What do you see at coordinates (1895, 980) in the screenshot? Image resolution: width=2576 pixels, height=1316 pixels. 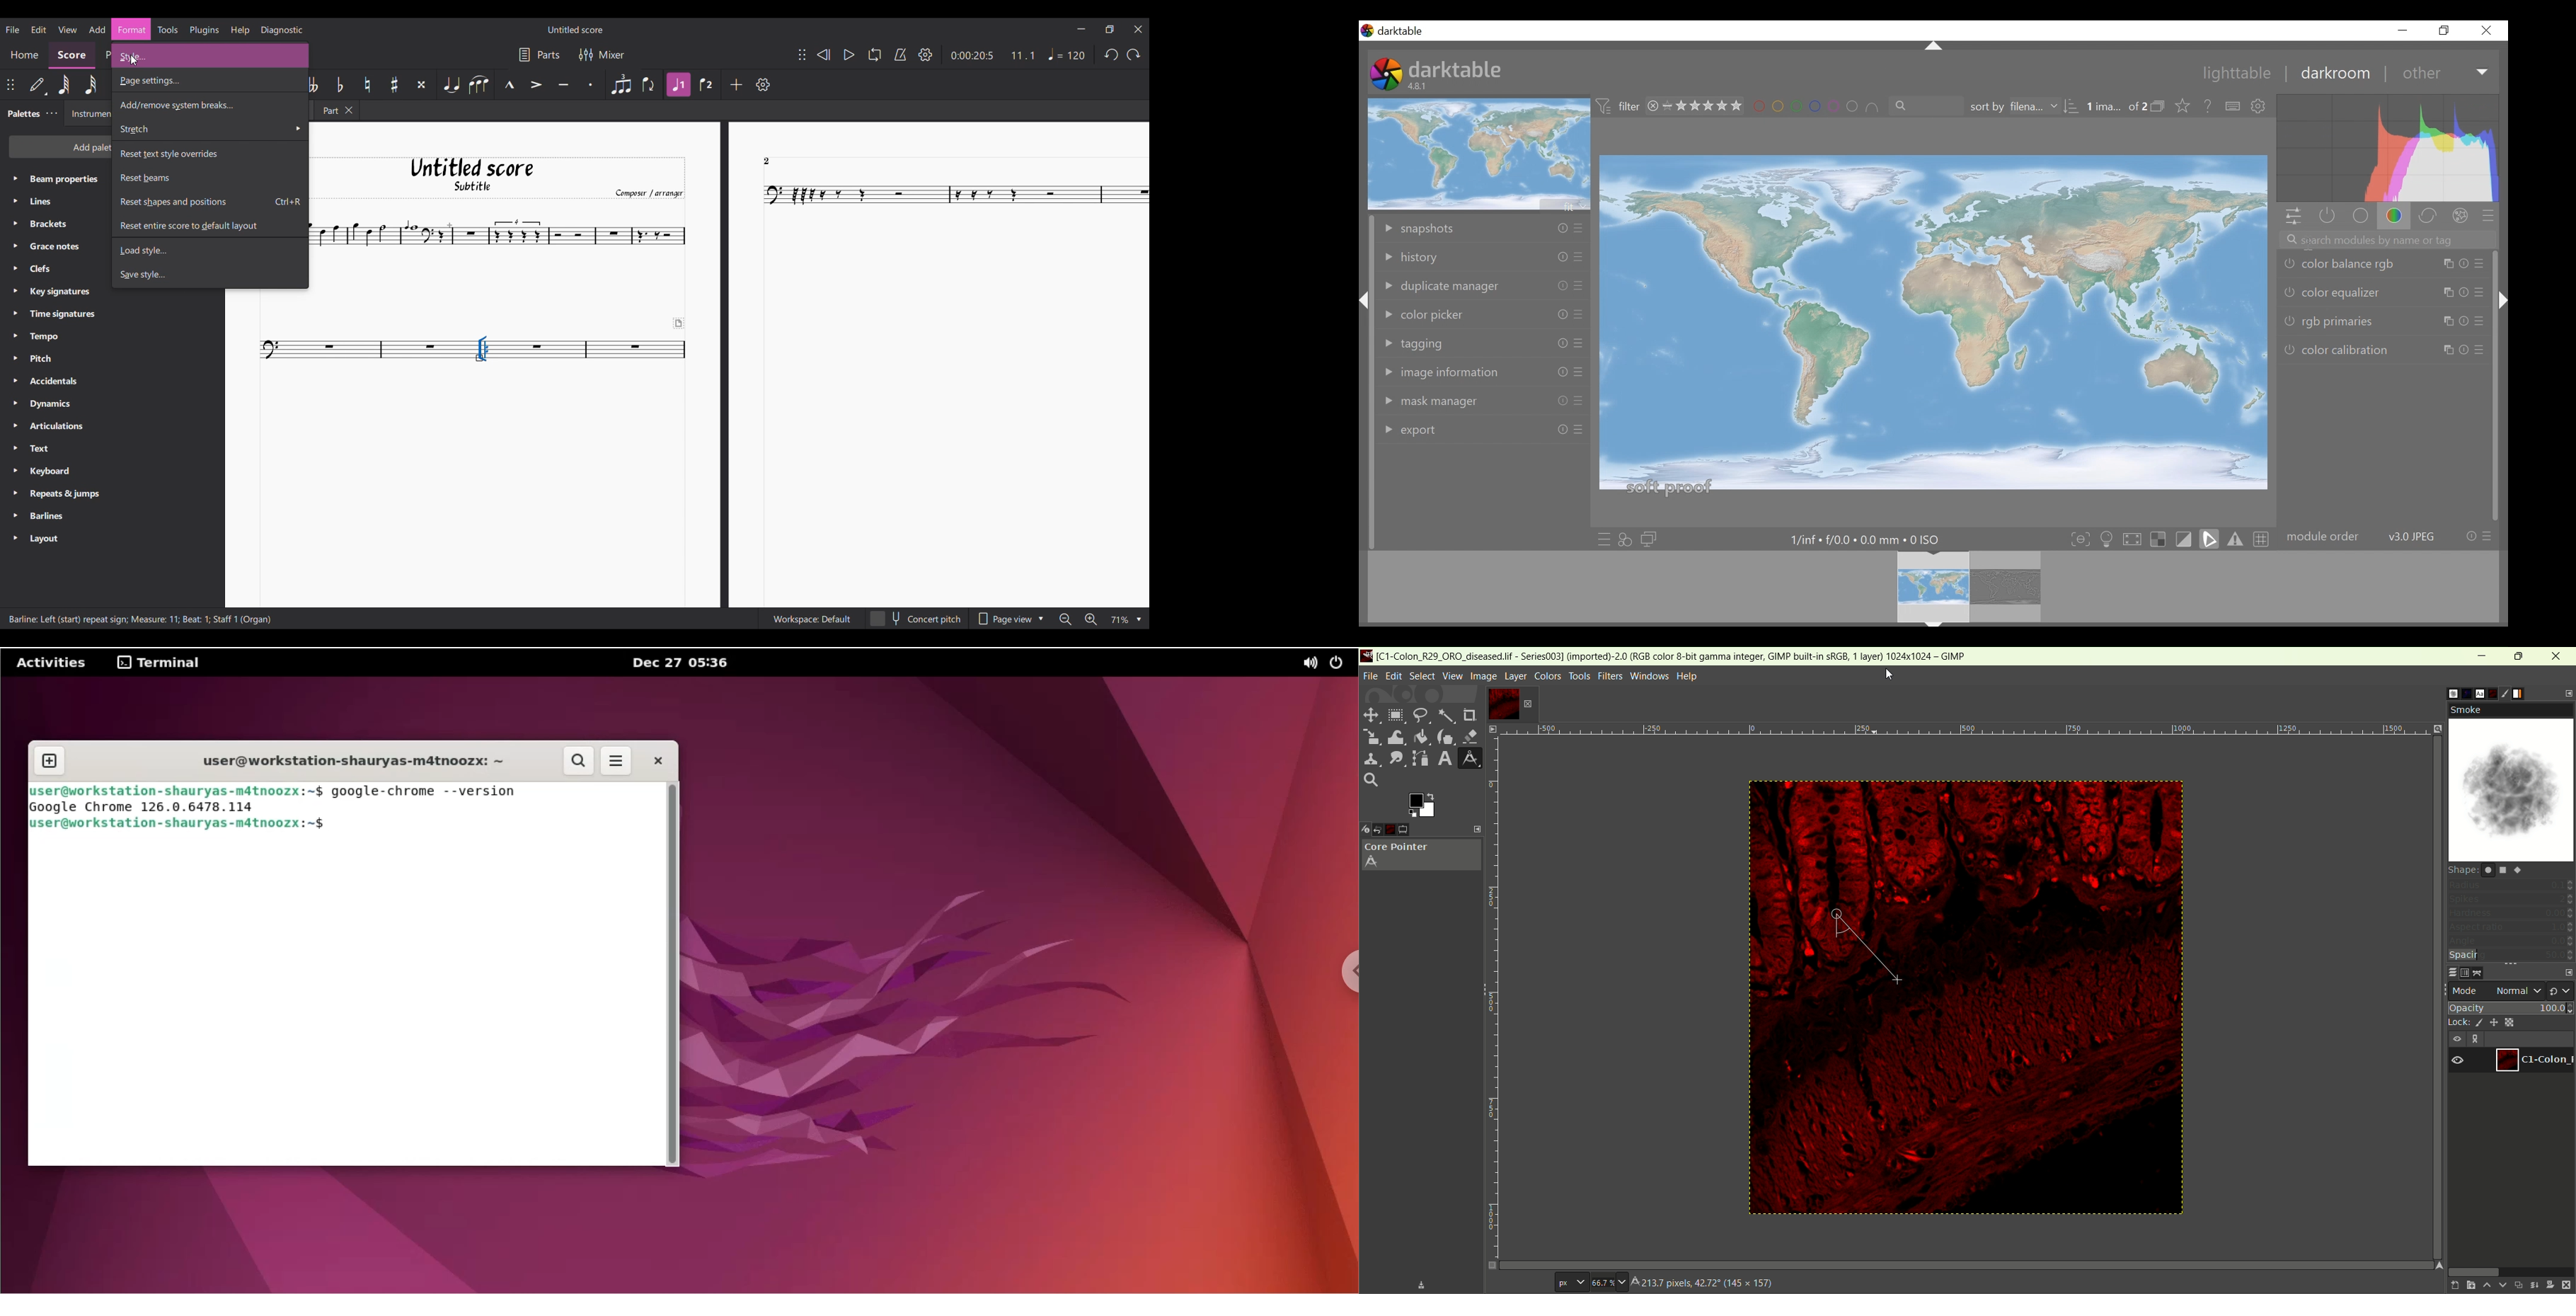 I see `cursor` at bounding box center [1895, 980].